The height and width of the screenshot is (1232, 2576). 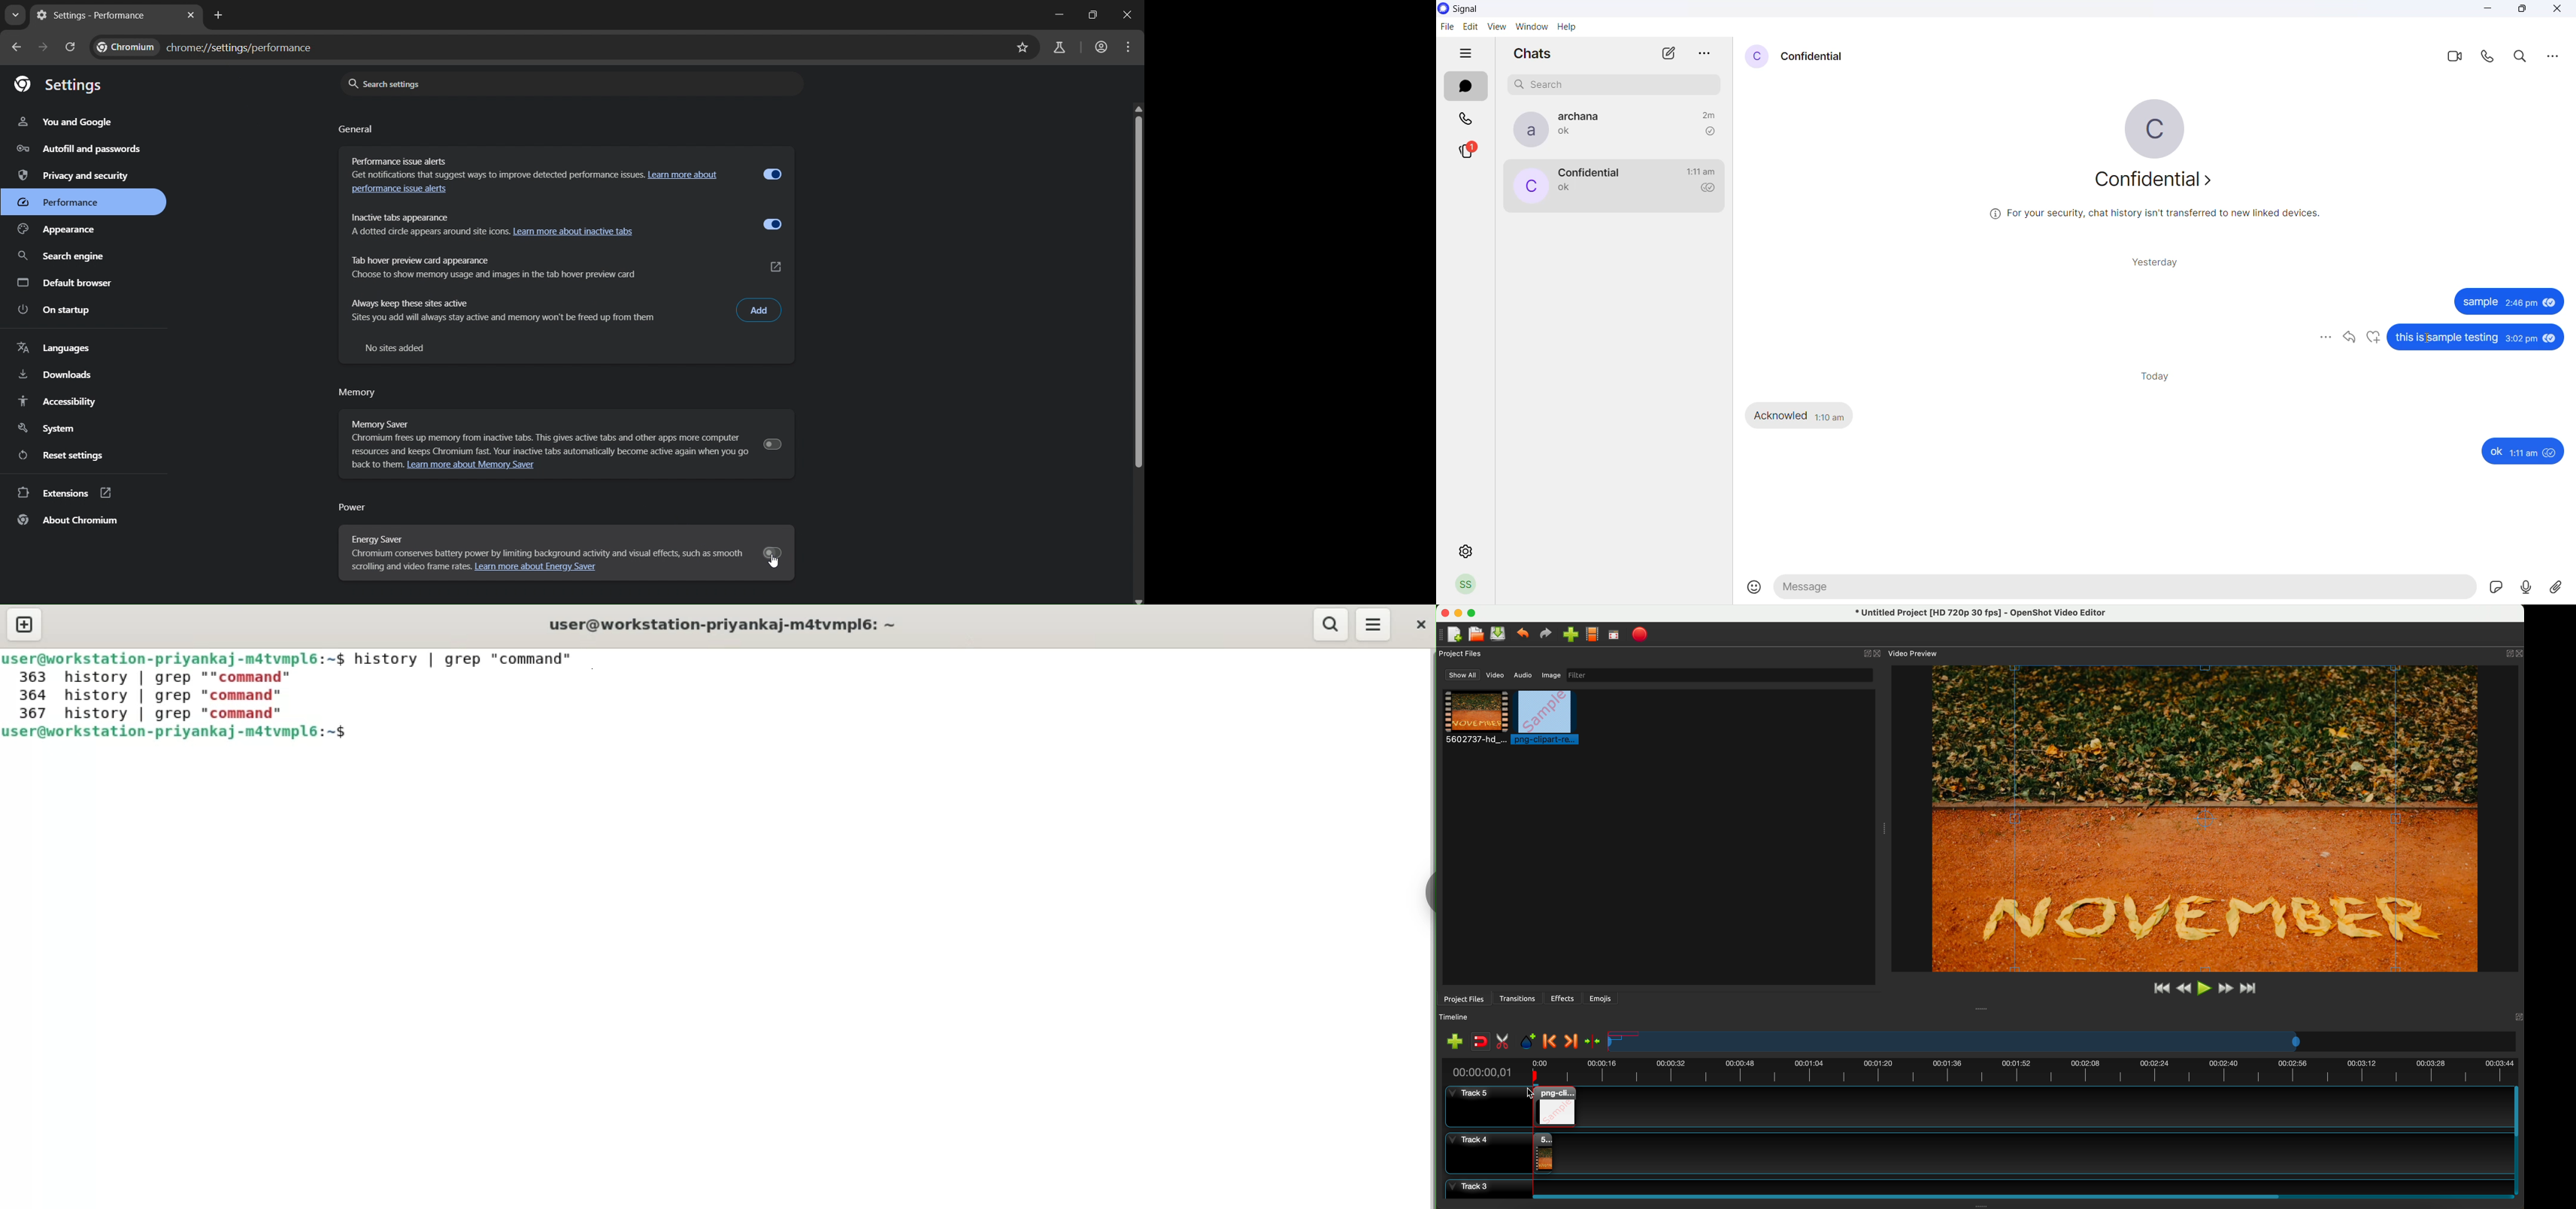 I want to click on today messages heading, so click(x=2153, y=375).